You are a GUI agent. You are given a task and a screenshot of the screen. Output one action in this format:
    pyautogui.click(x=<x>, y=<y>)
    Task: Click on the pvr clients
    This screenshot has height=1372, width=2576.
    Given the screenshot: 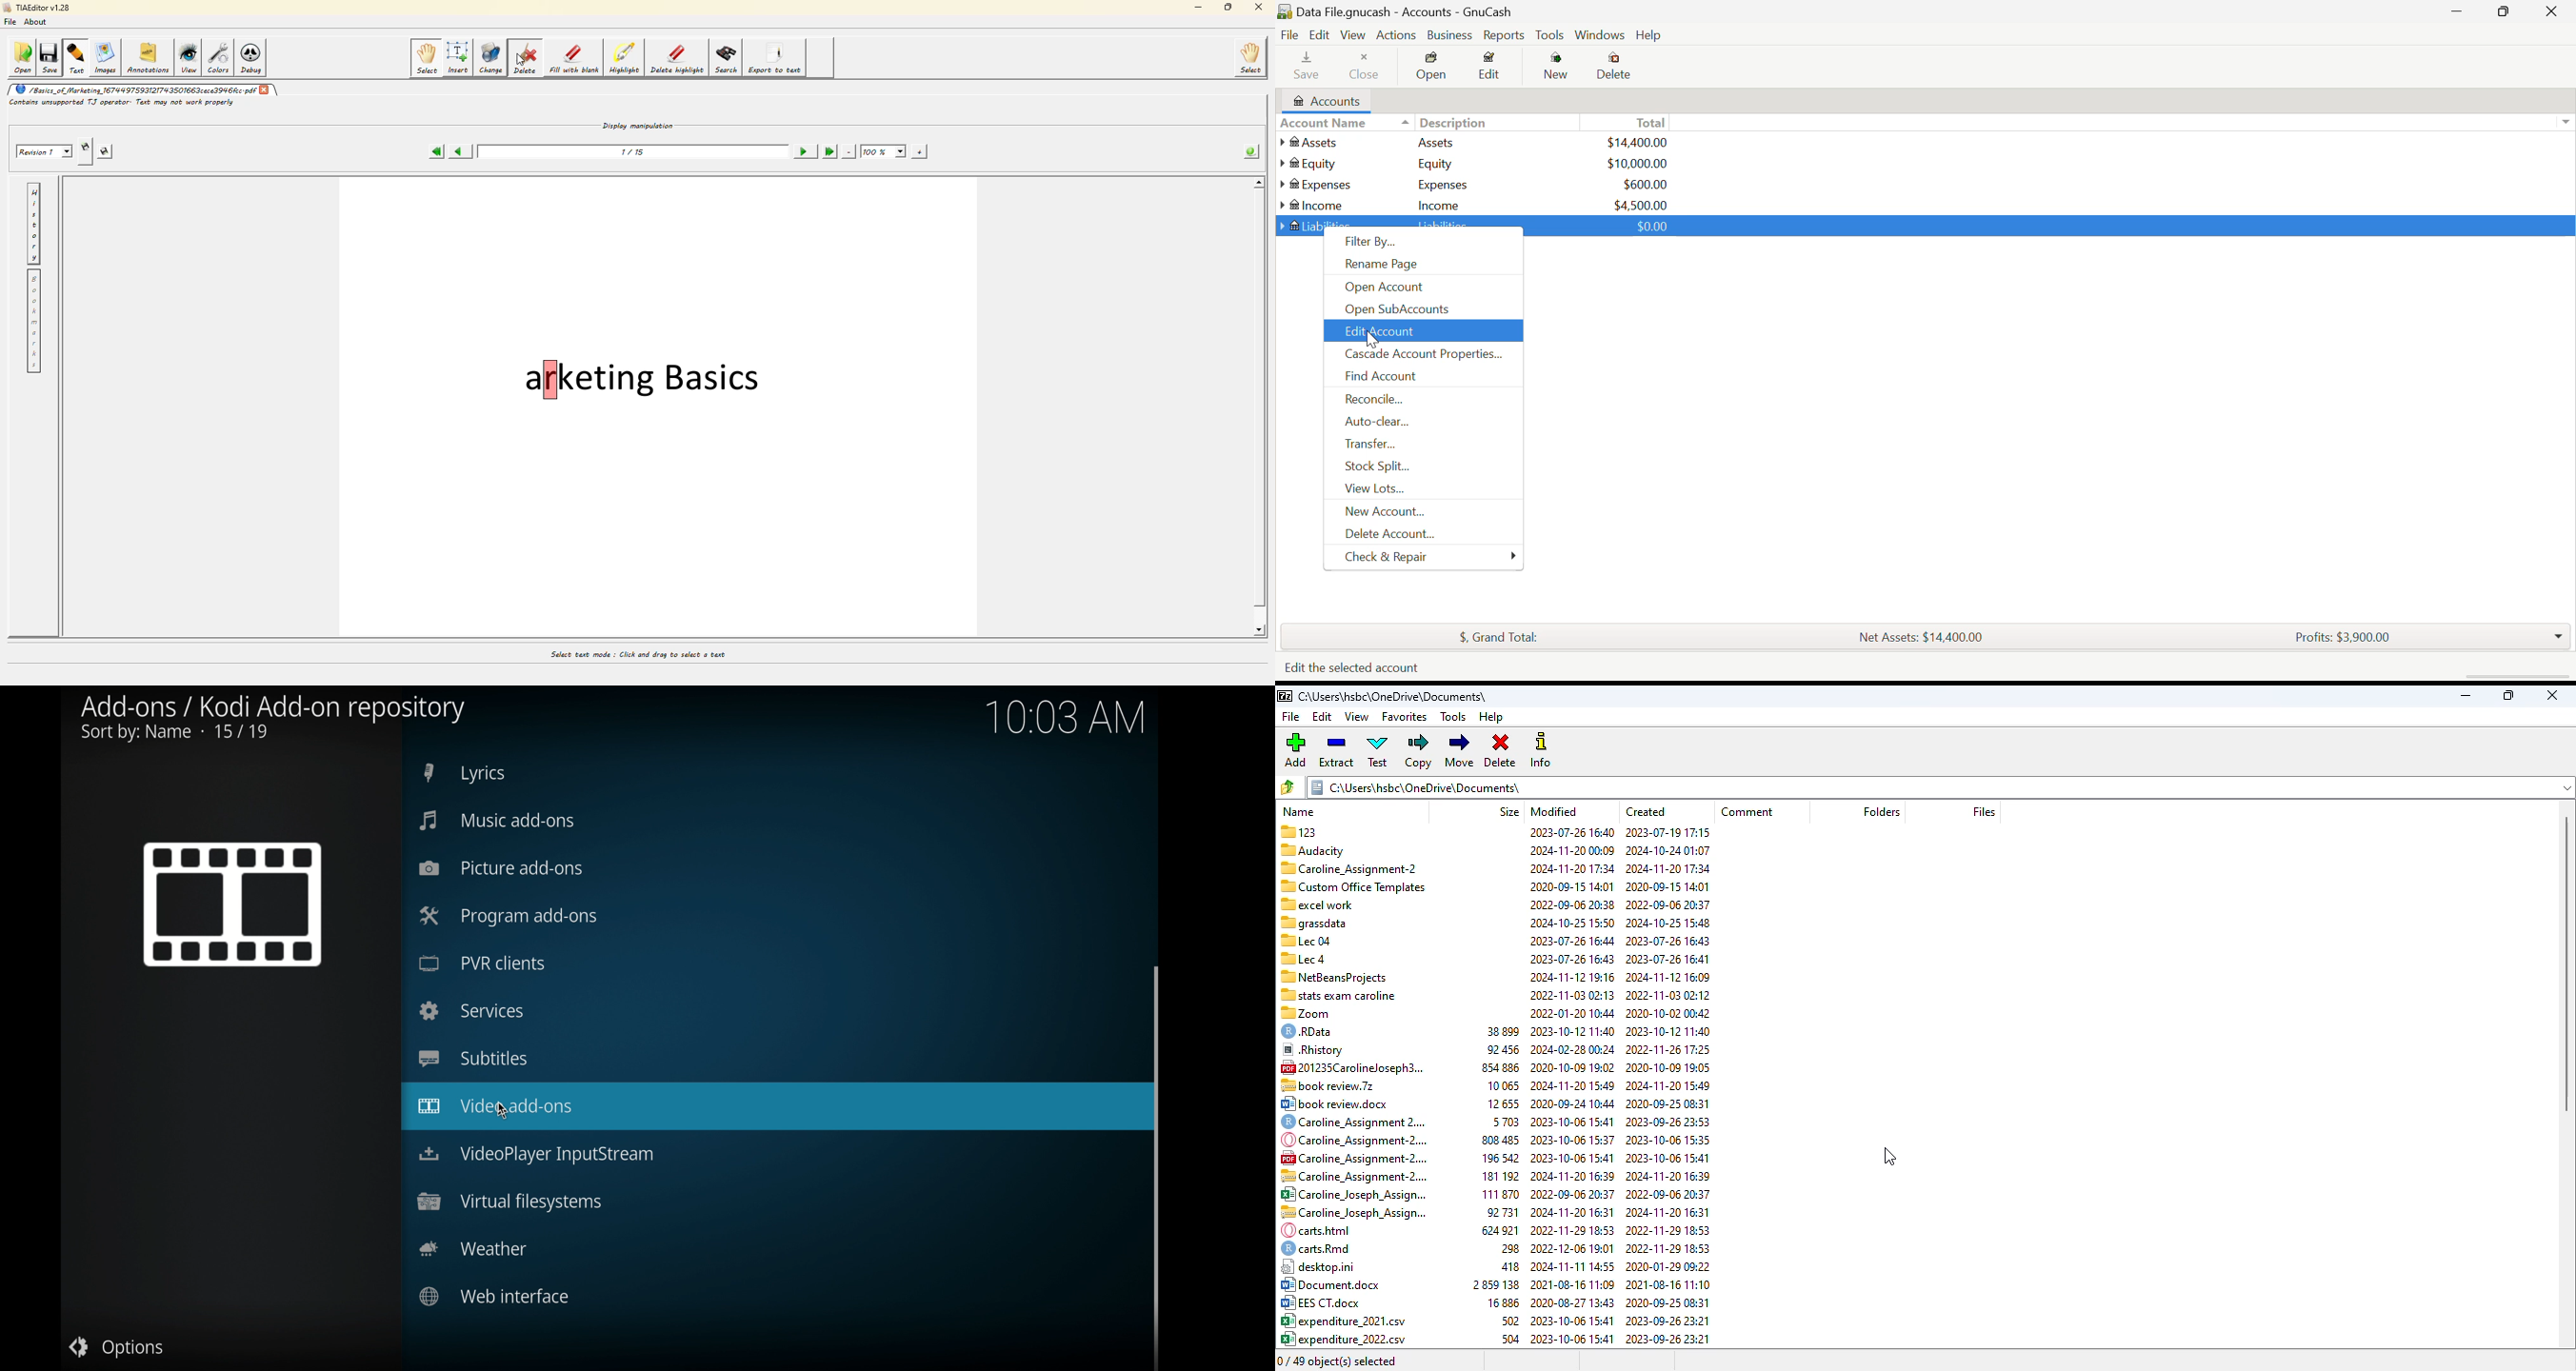 What is the action you would take?
    pyautogui.click(x=483, y=962)
    